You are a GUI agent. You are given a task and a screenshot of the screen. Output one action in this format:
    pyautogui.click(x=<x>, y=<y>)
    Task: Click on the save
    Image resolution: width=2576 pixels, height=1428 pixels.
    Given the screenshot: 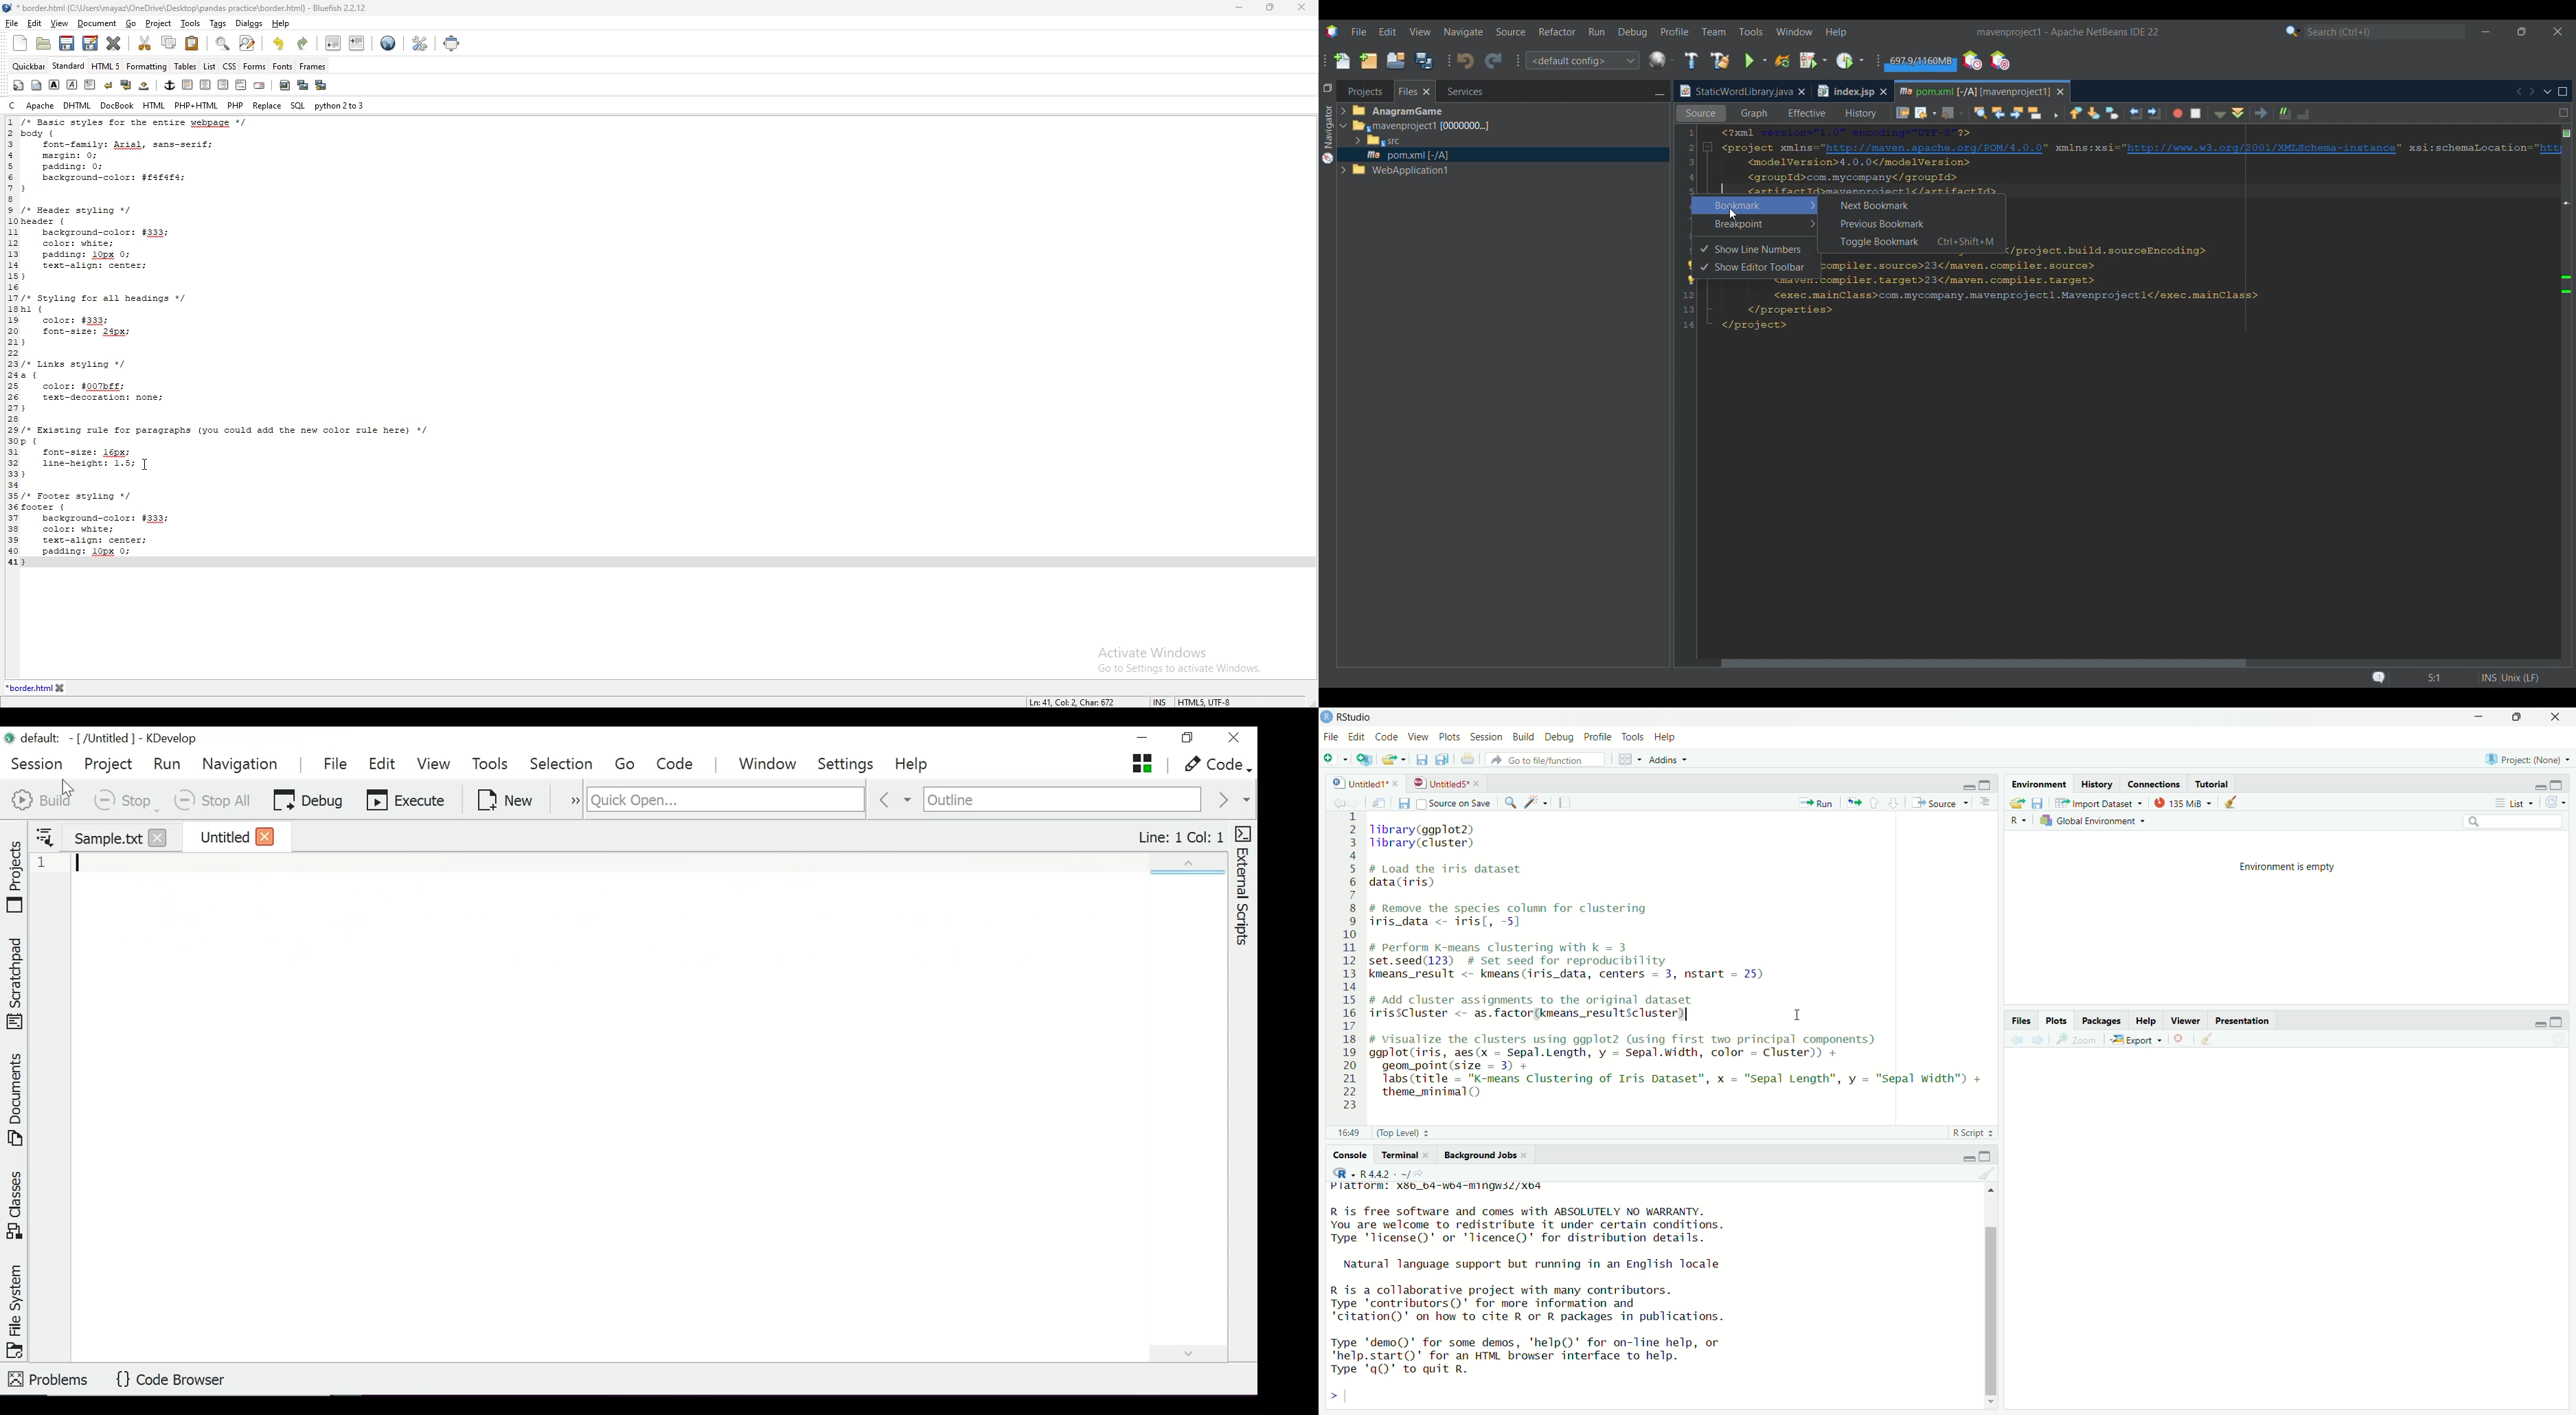 What is the action you would take?
    pyautogui.click(x=67, y=43)
    